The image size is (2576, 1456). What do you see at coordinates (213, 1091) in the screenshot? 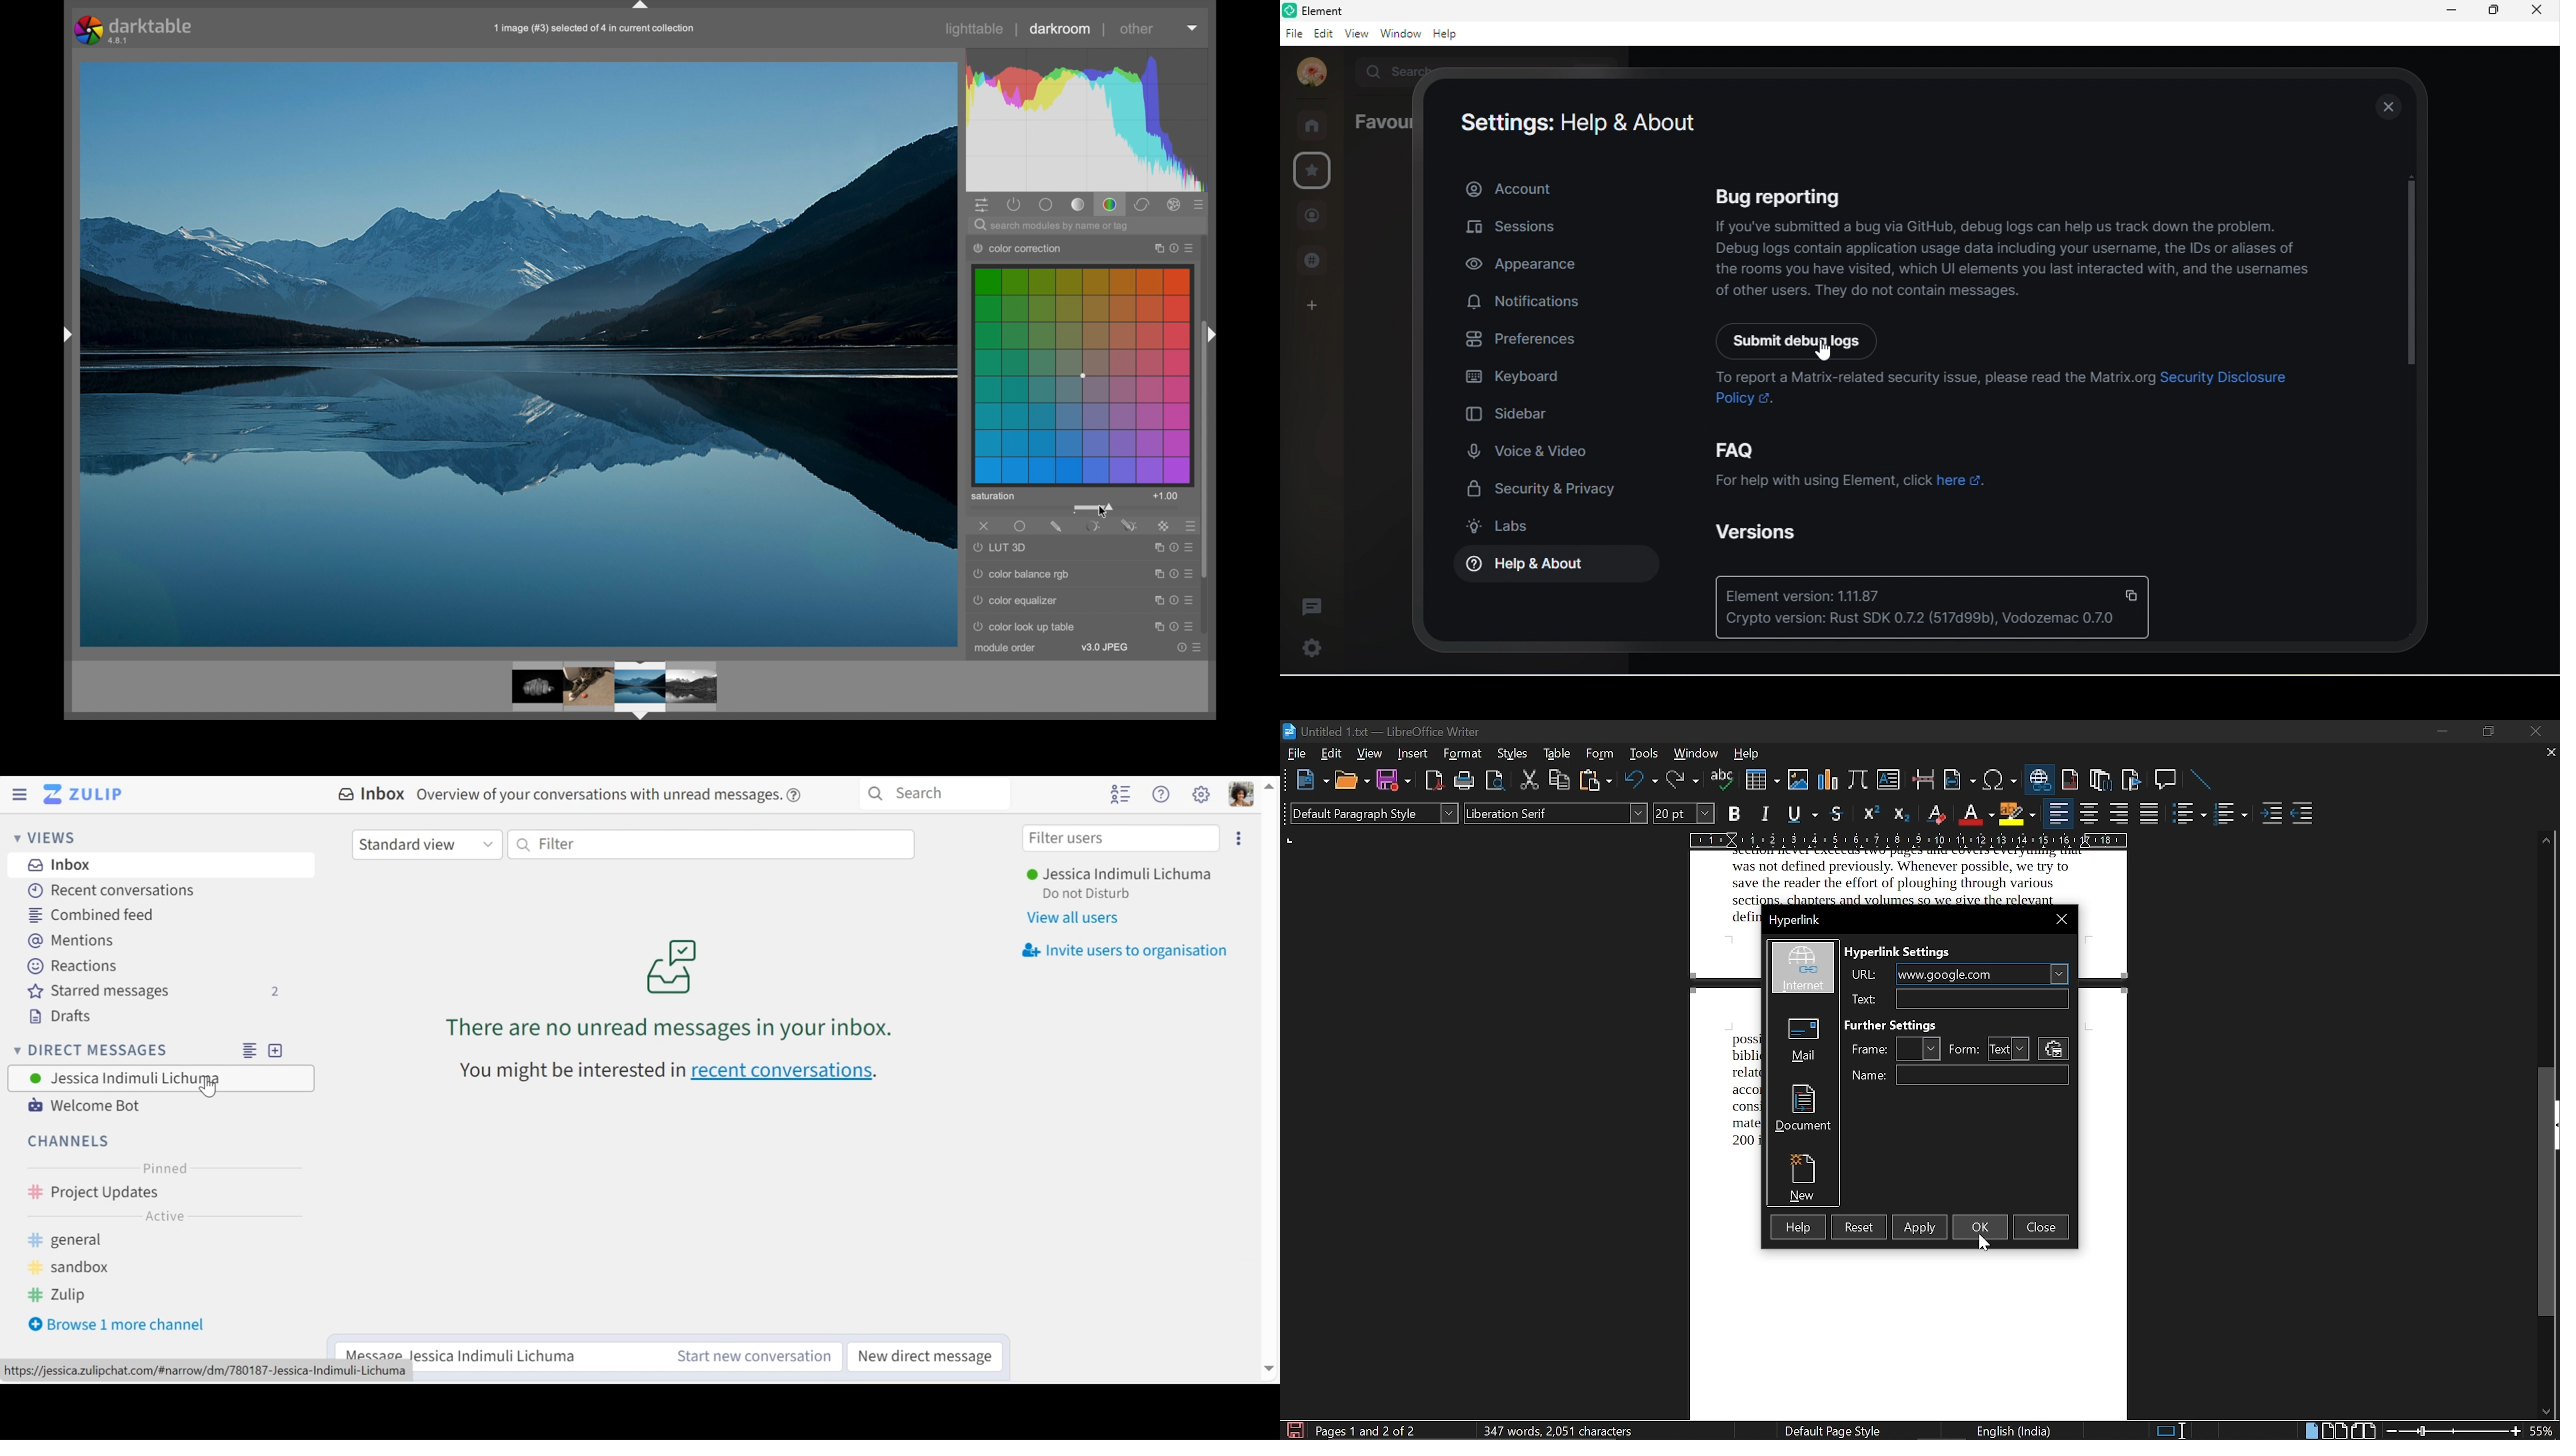
I see `cursor` at bounding box center [213, 1091].